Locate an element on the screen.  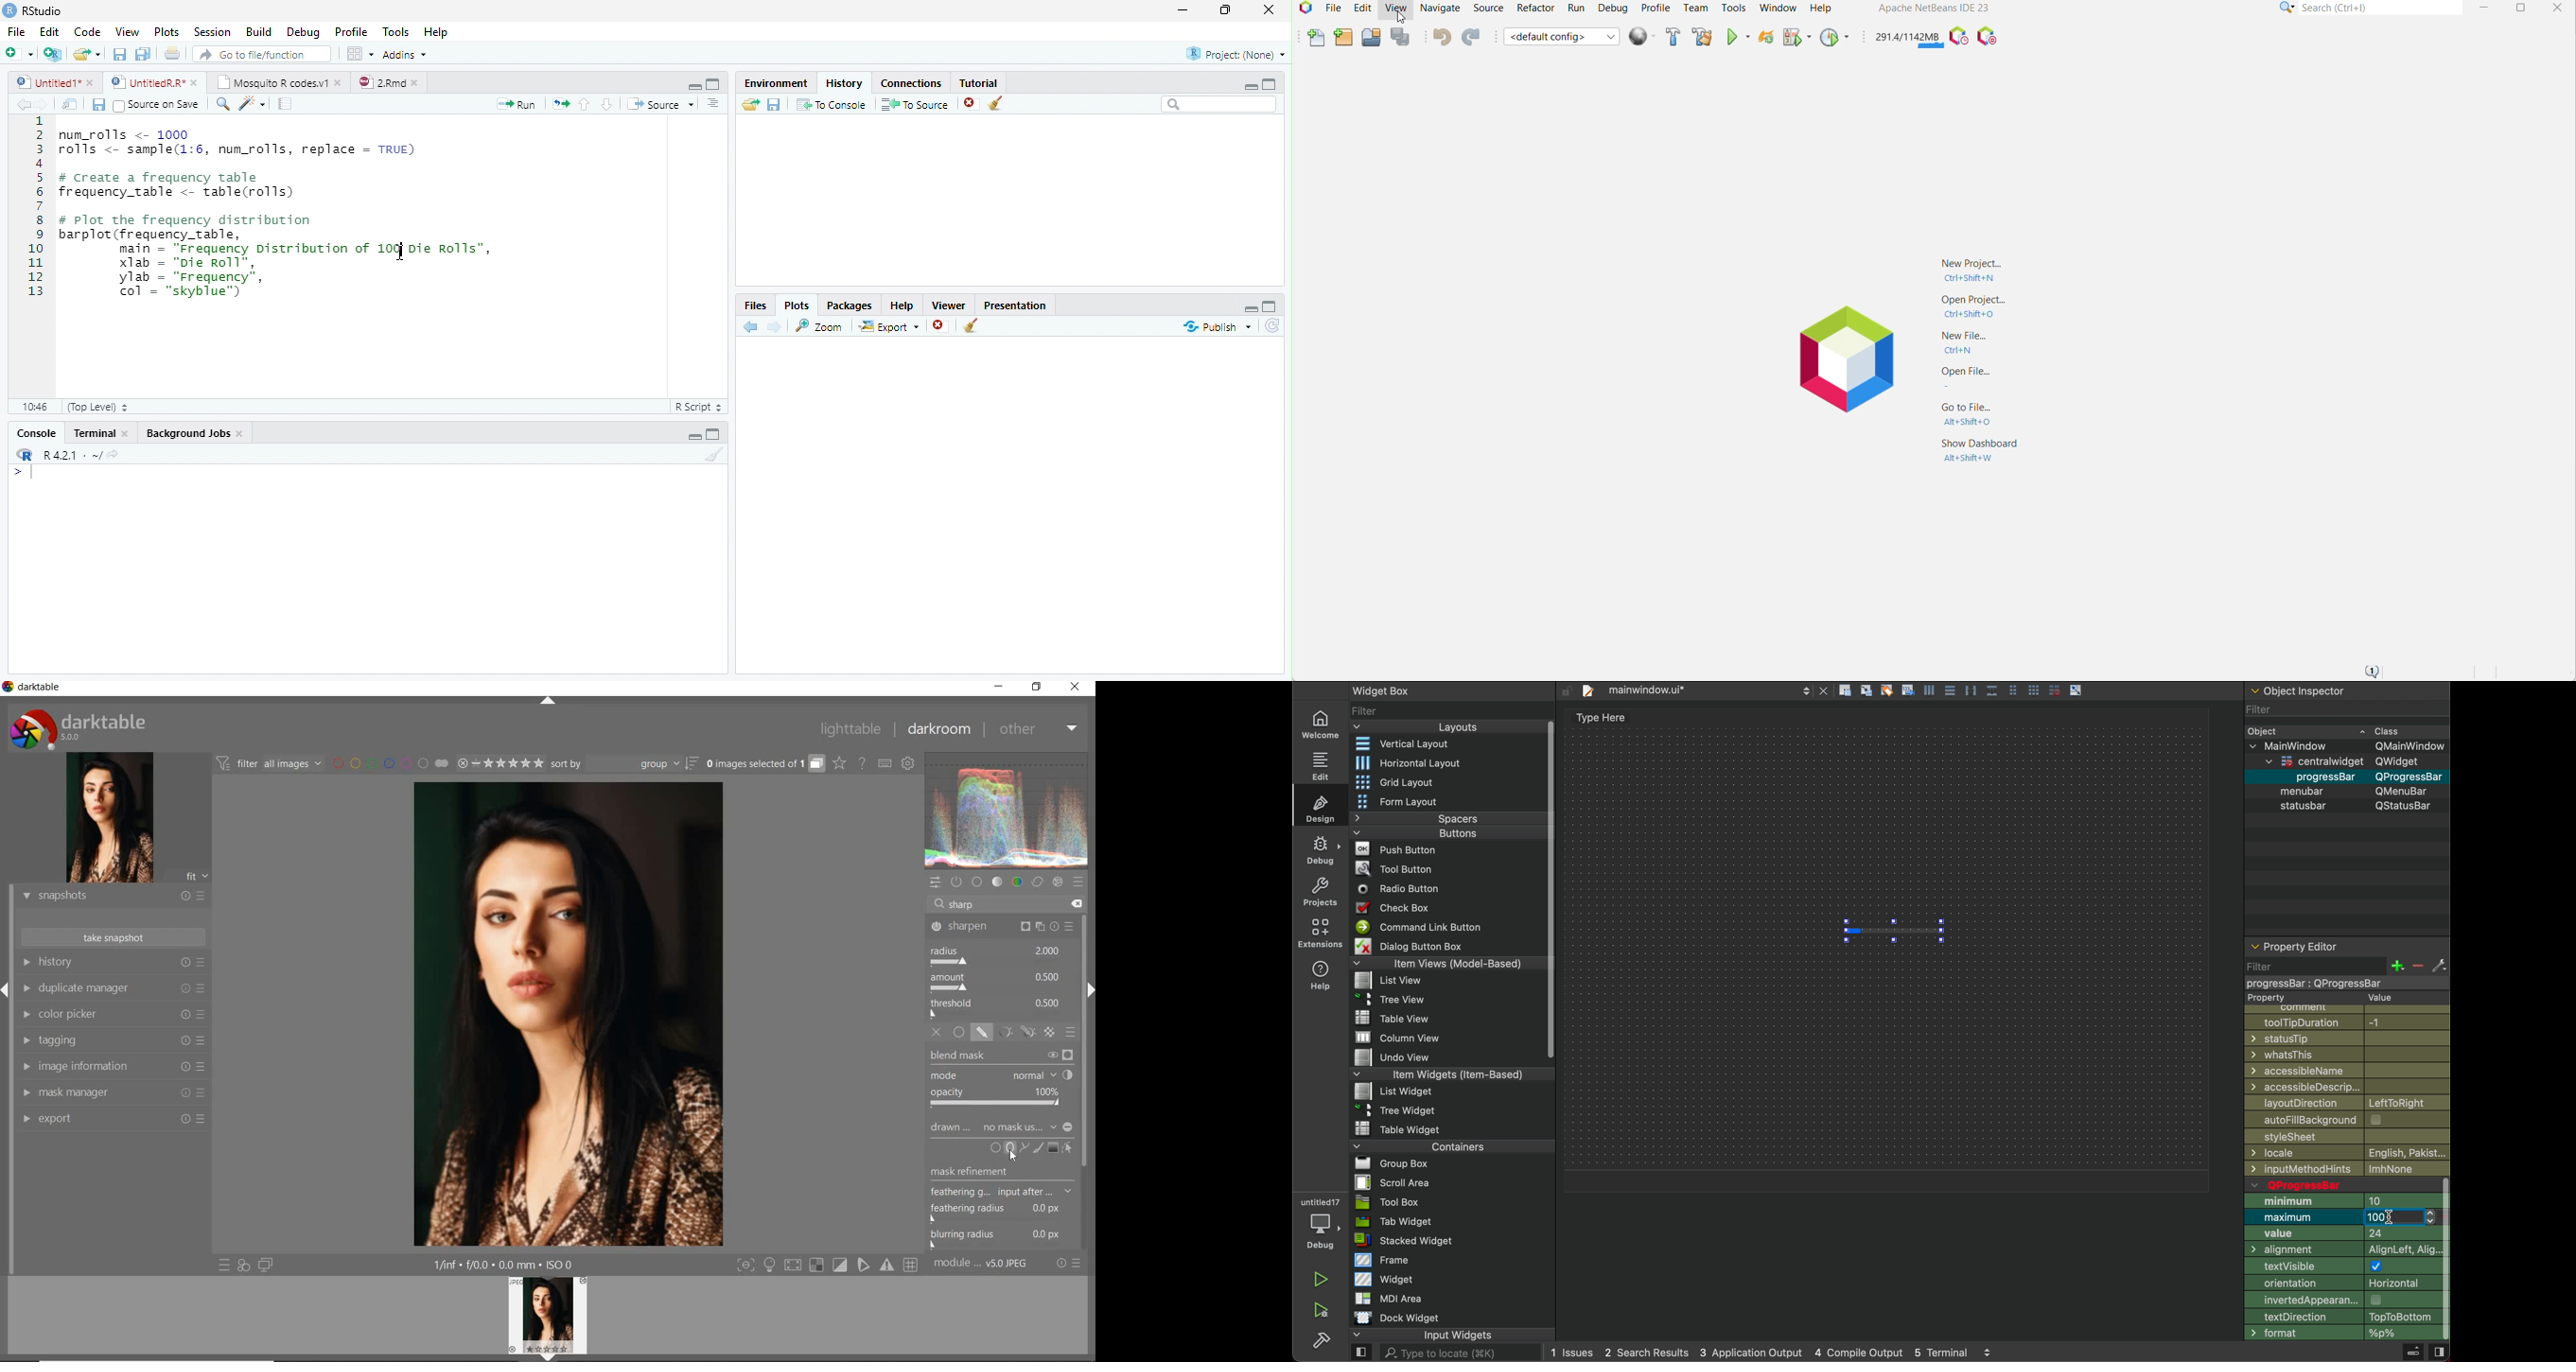
Grid Layout is located at coordinates (1419, 781).